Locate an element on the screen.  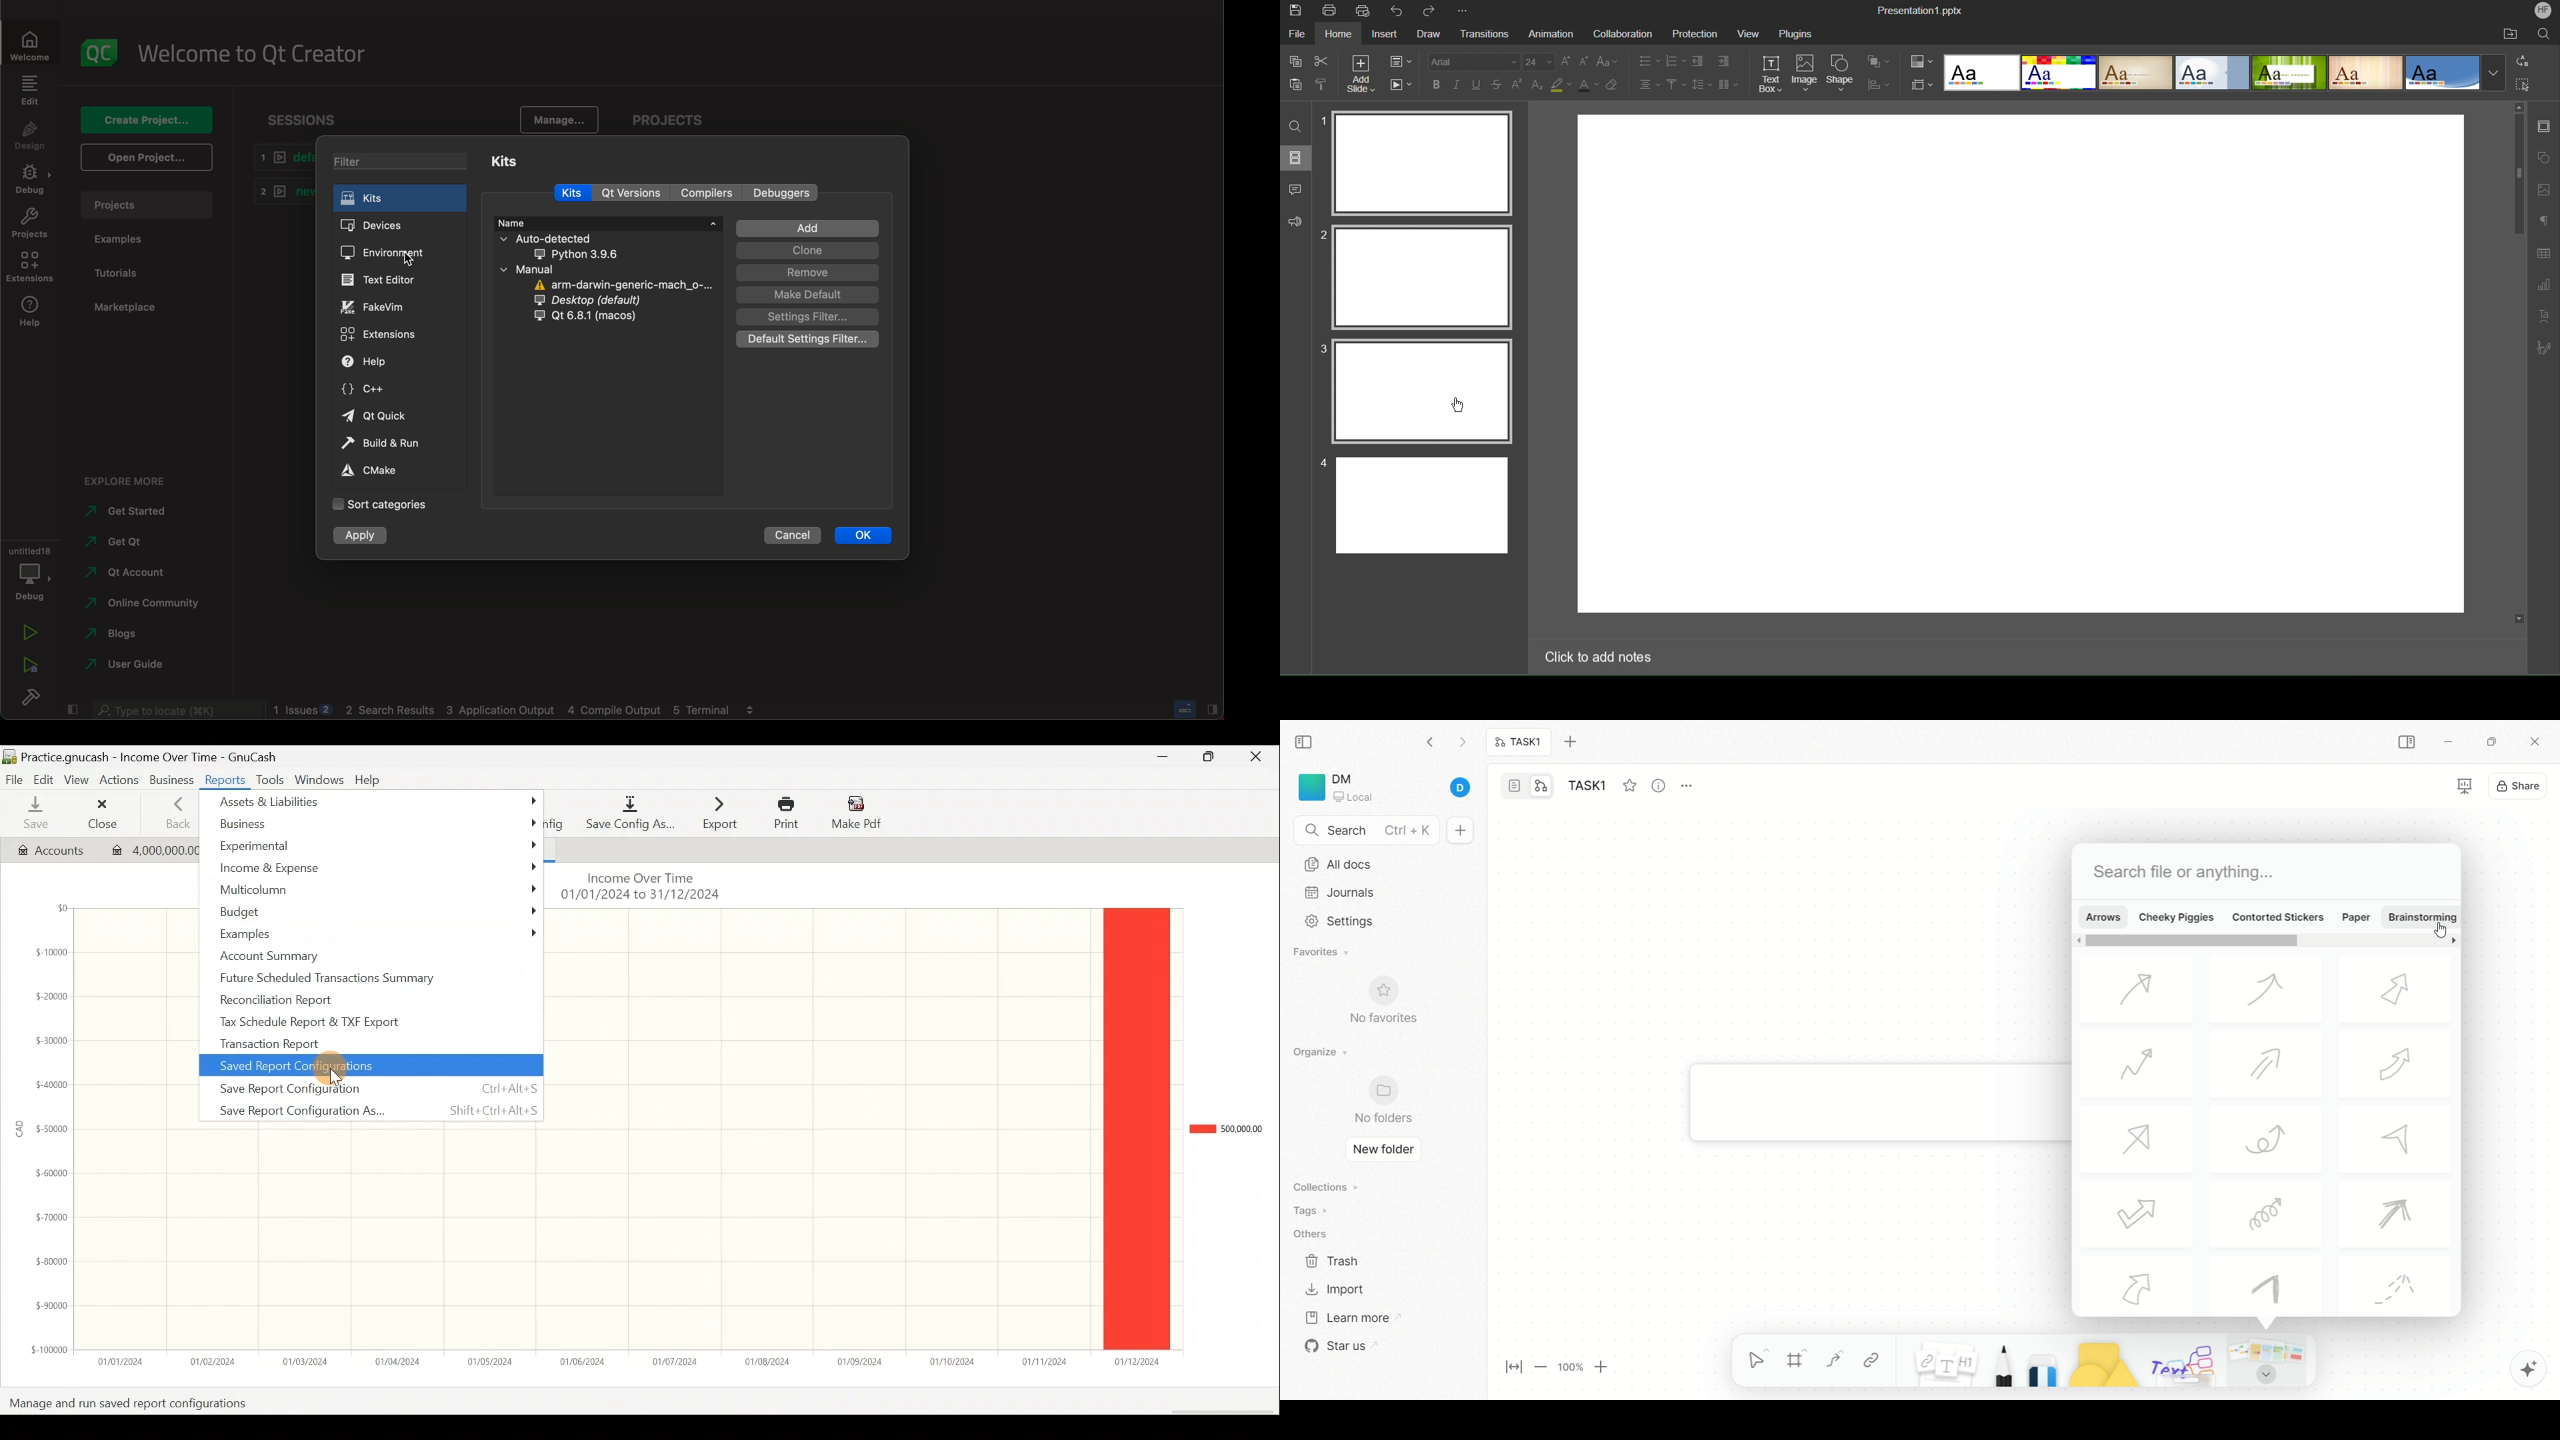
extensions is located at coordinates (31, 267).